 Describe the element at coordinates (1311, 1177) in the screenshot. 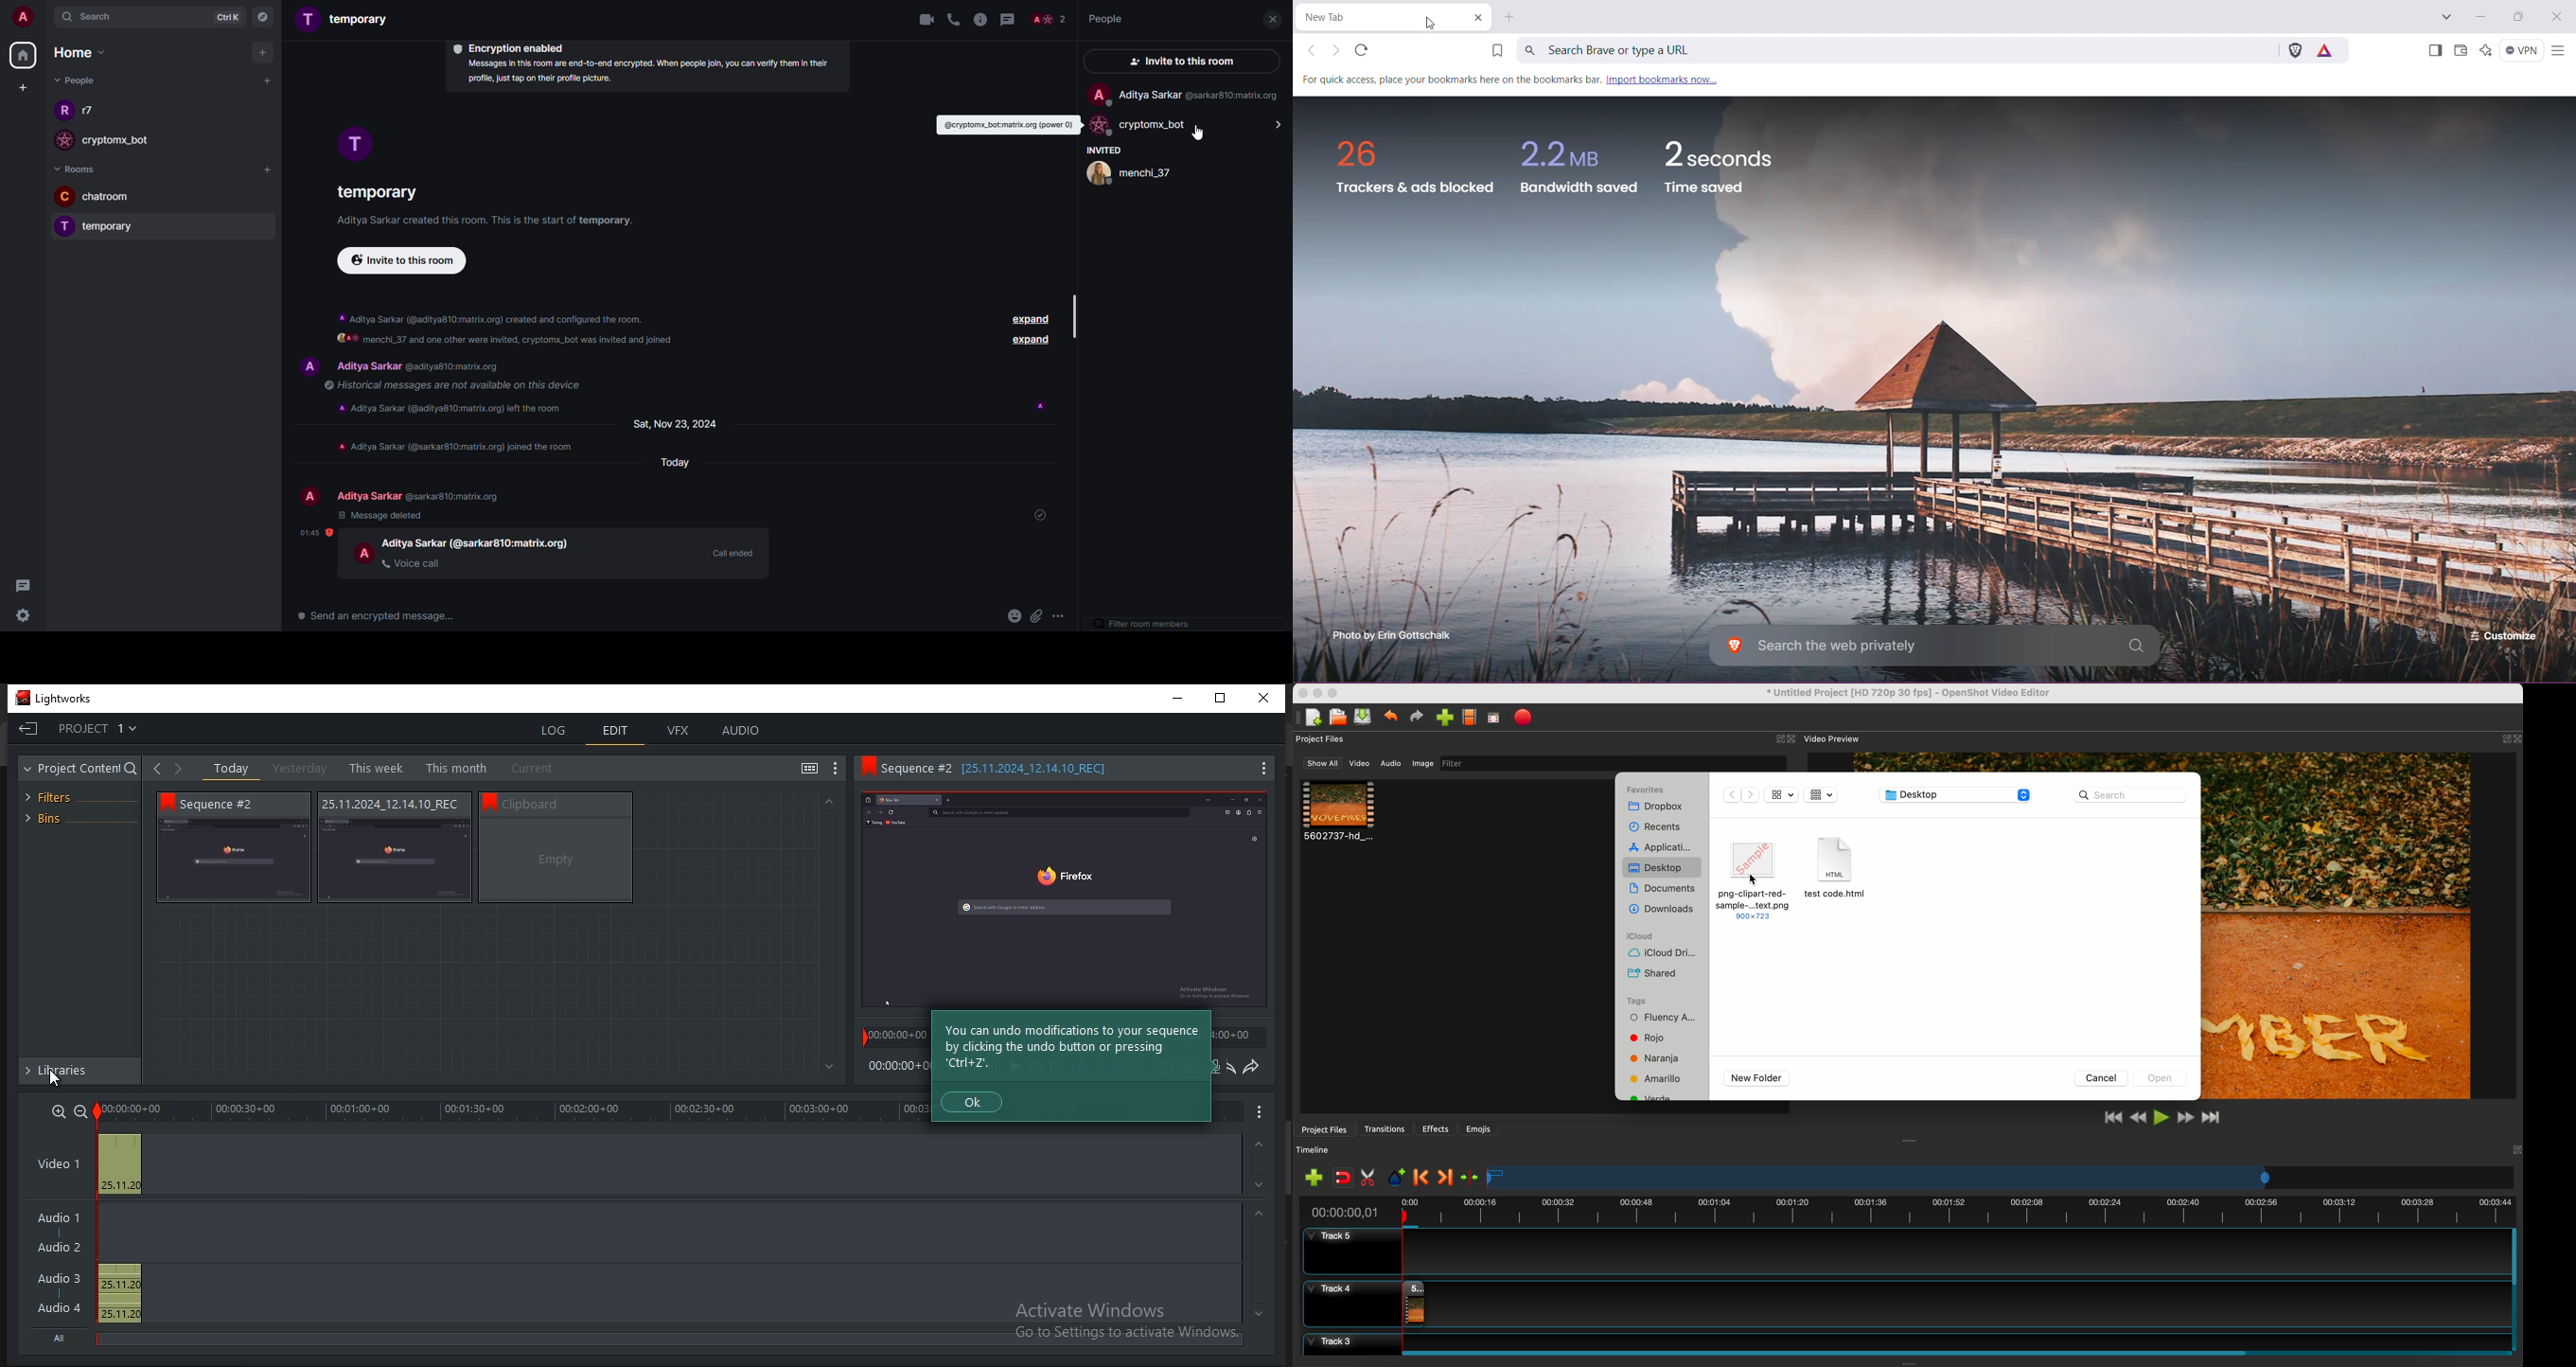

I see `import files` at that location.